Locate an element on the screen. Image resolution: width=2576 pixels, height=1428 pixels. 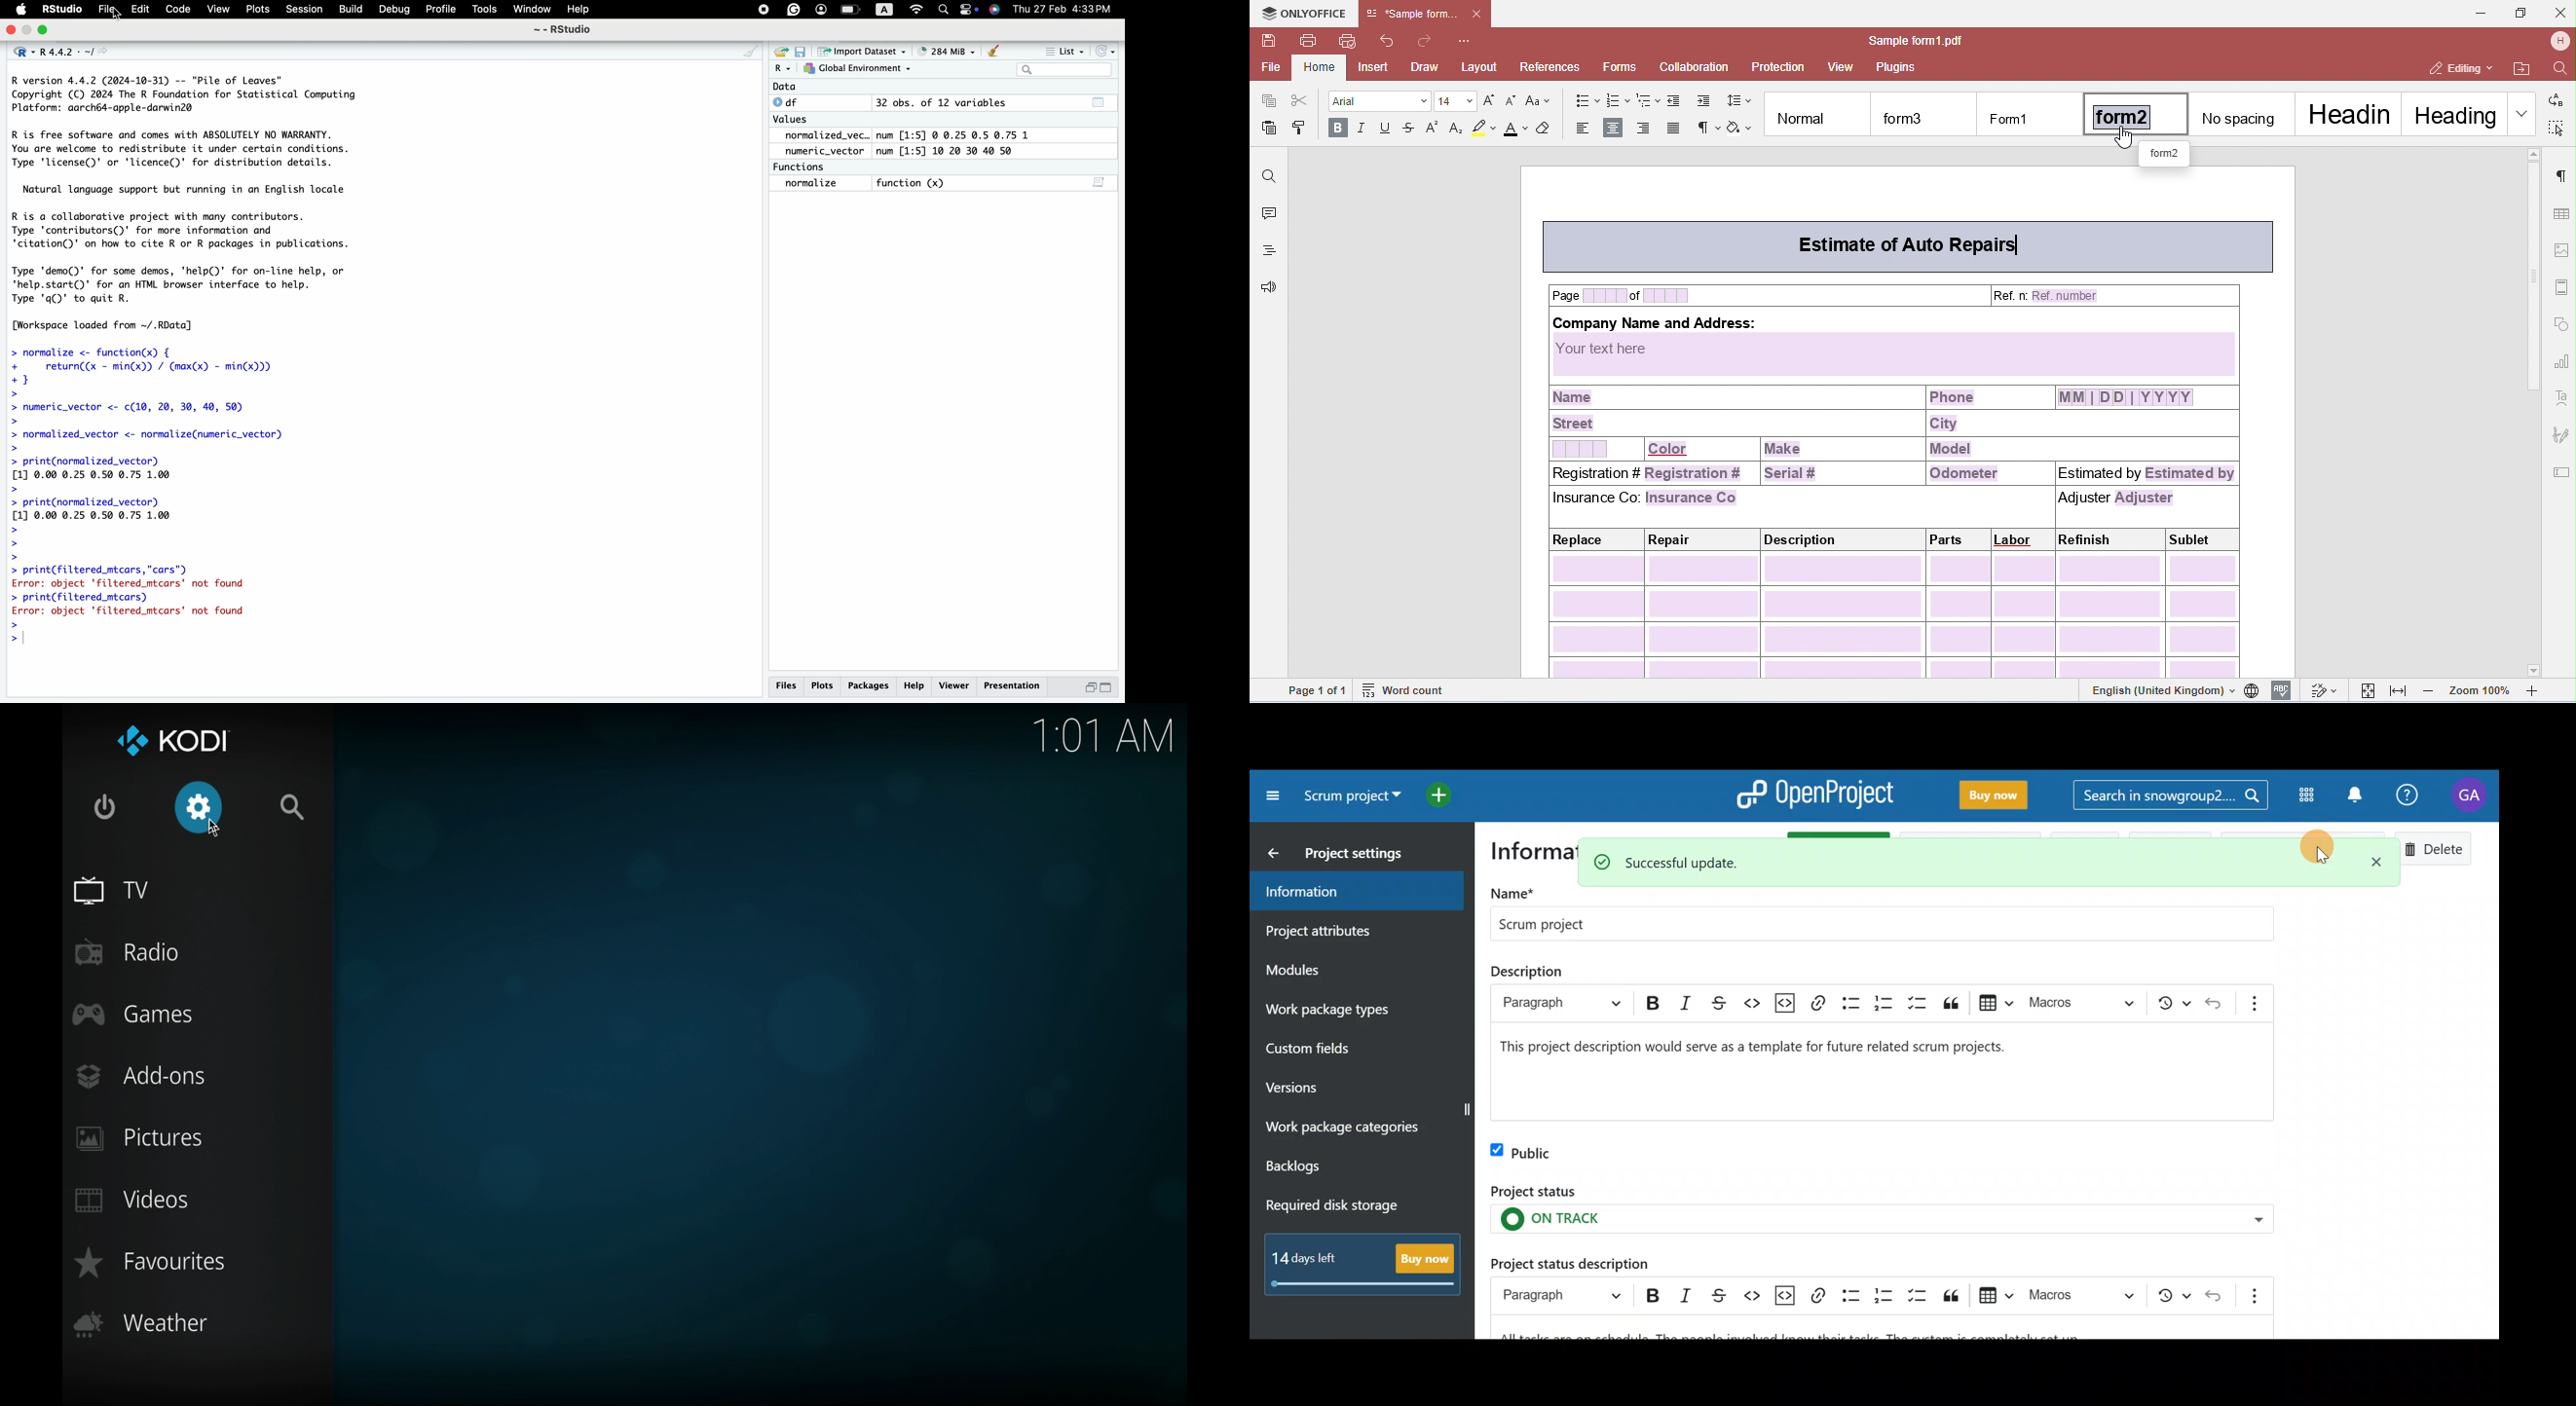
Modules is located at coordinates (2304, 798).